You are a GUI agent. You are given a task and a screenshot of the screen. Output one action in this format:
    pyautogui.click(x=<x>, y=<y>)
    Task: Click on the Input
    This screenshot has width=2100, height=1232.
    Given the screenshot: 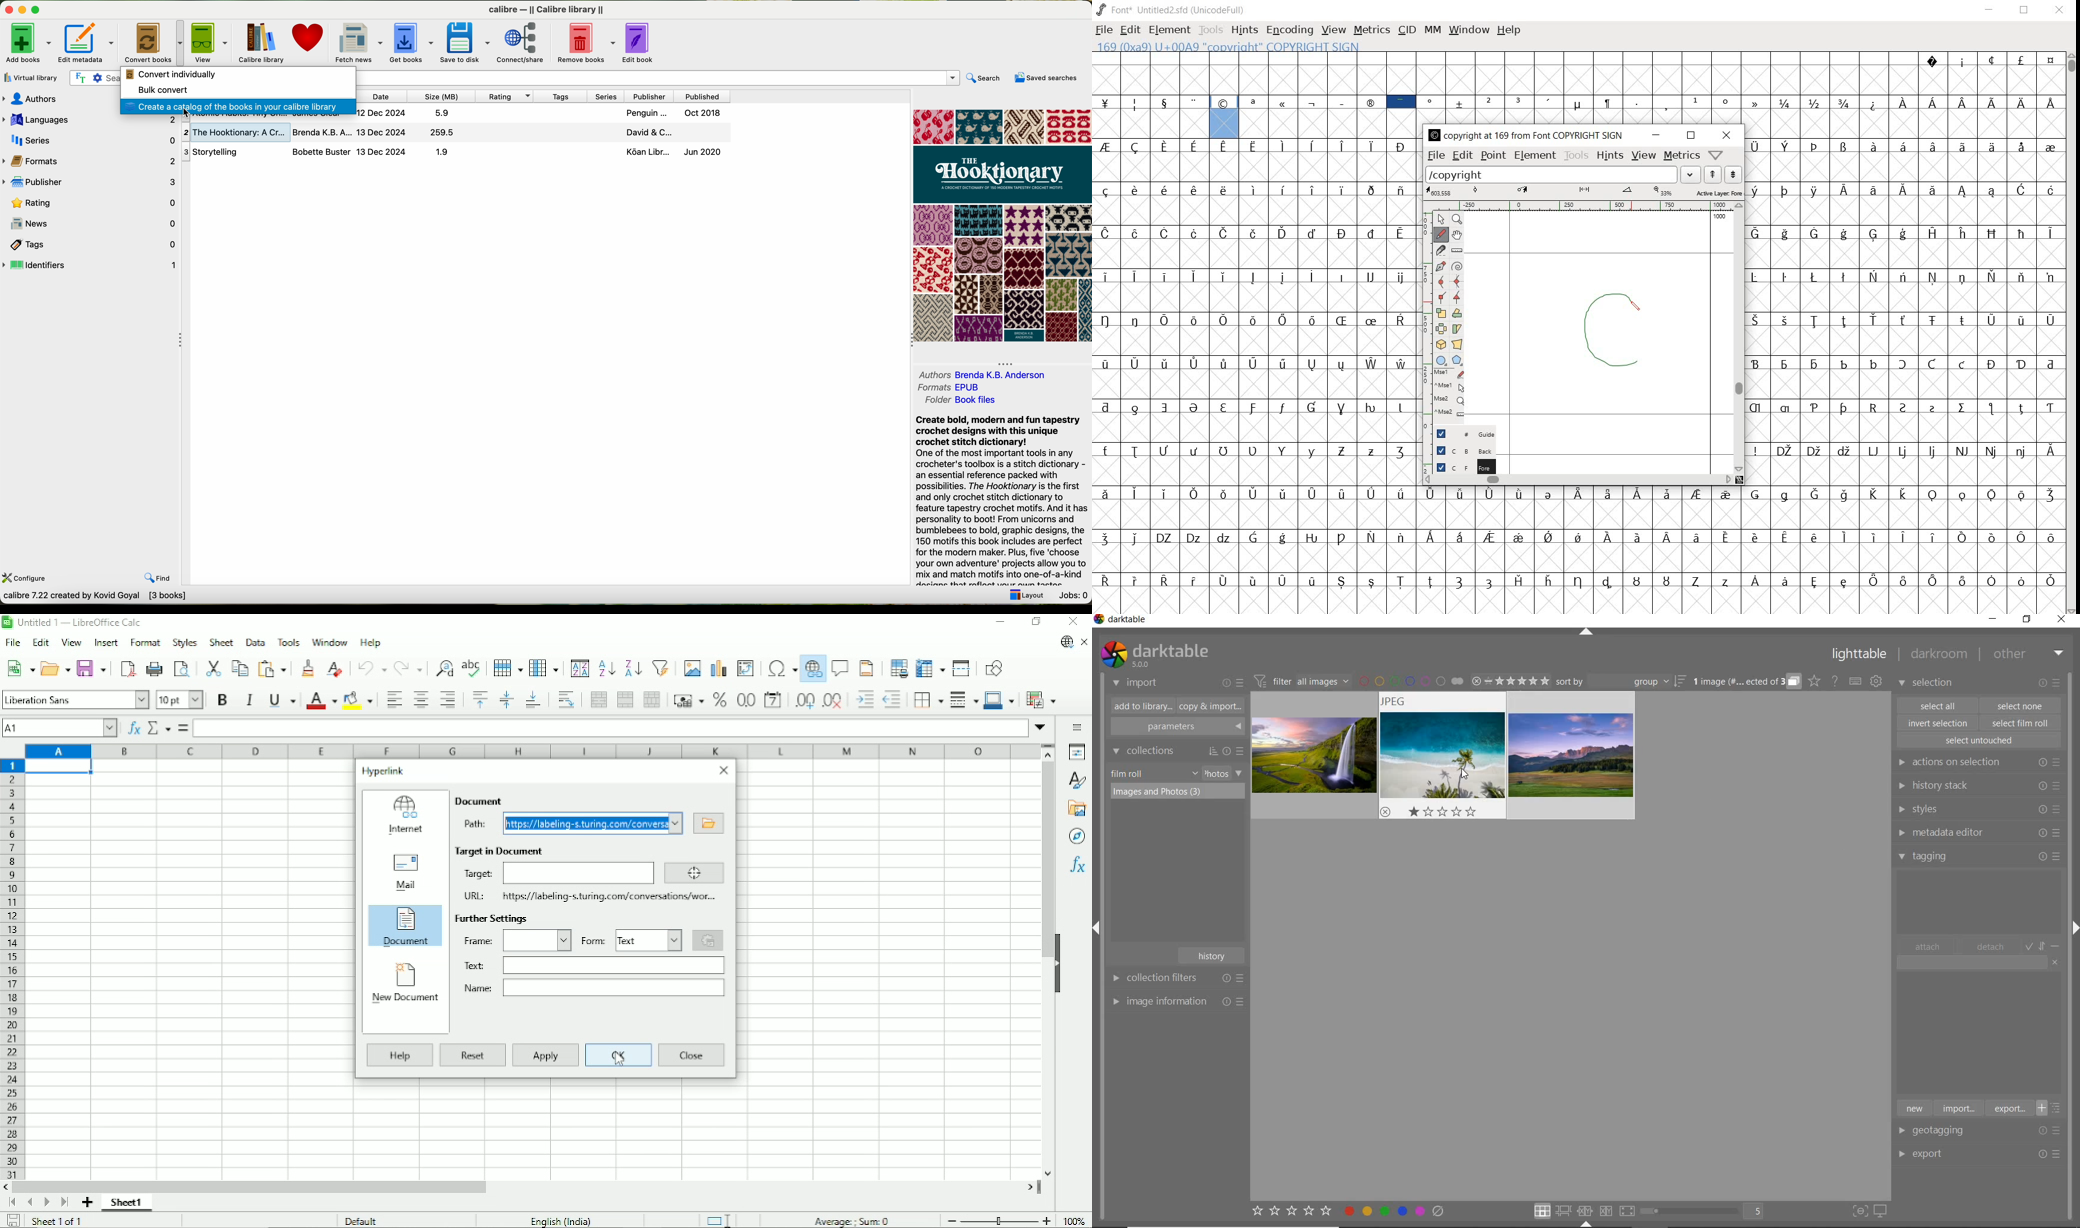 What is the action you would take?
    pyautogui.click(x=611, y=987)
    